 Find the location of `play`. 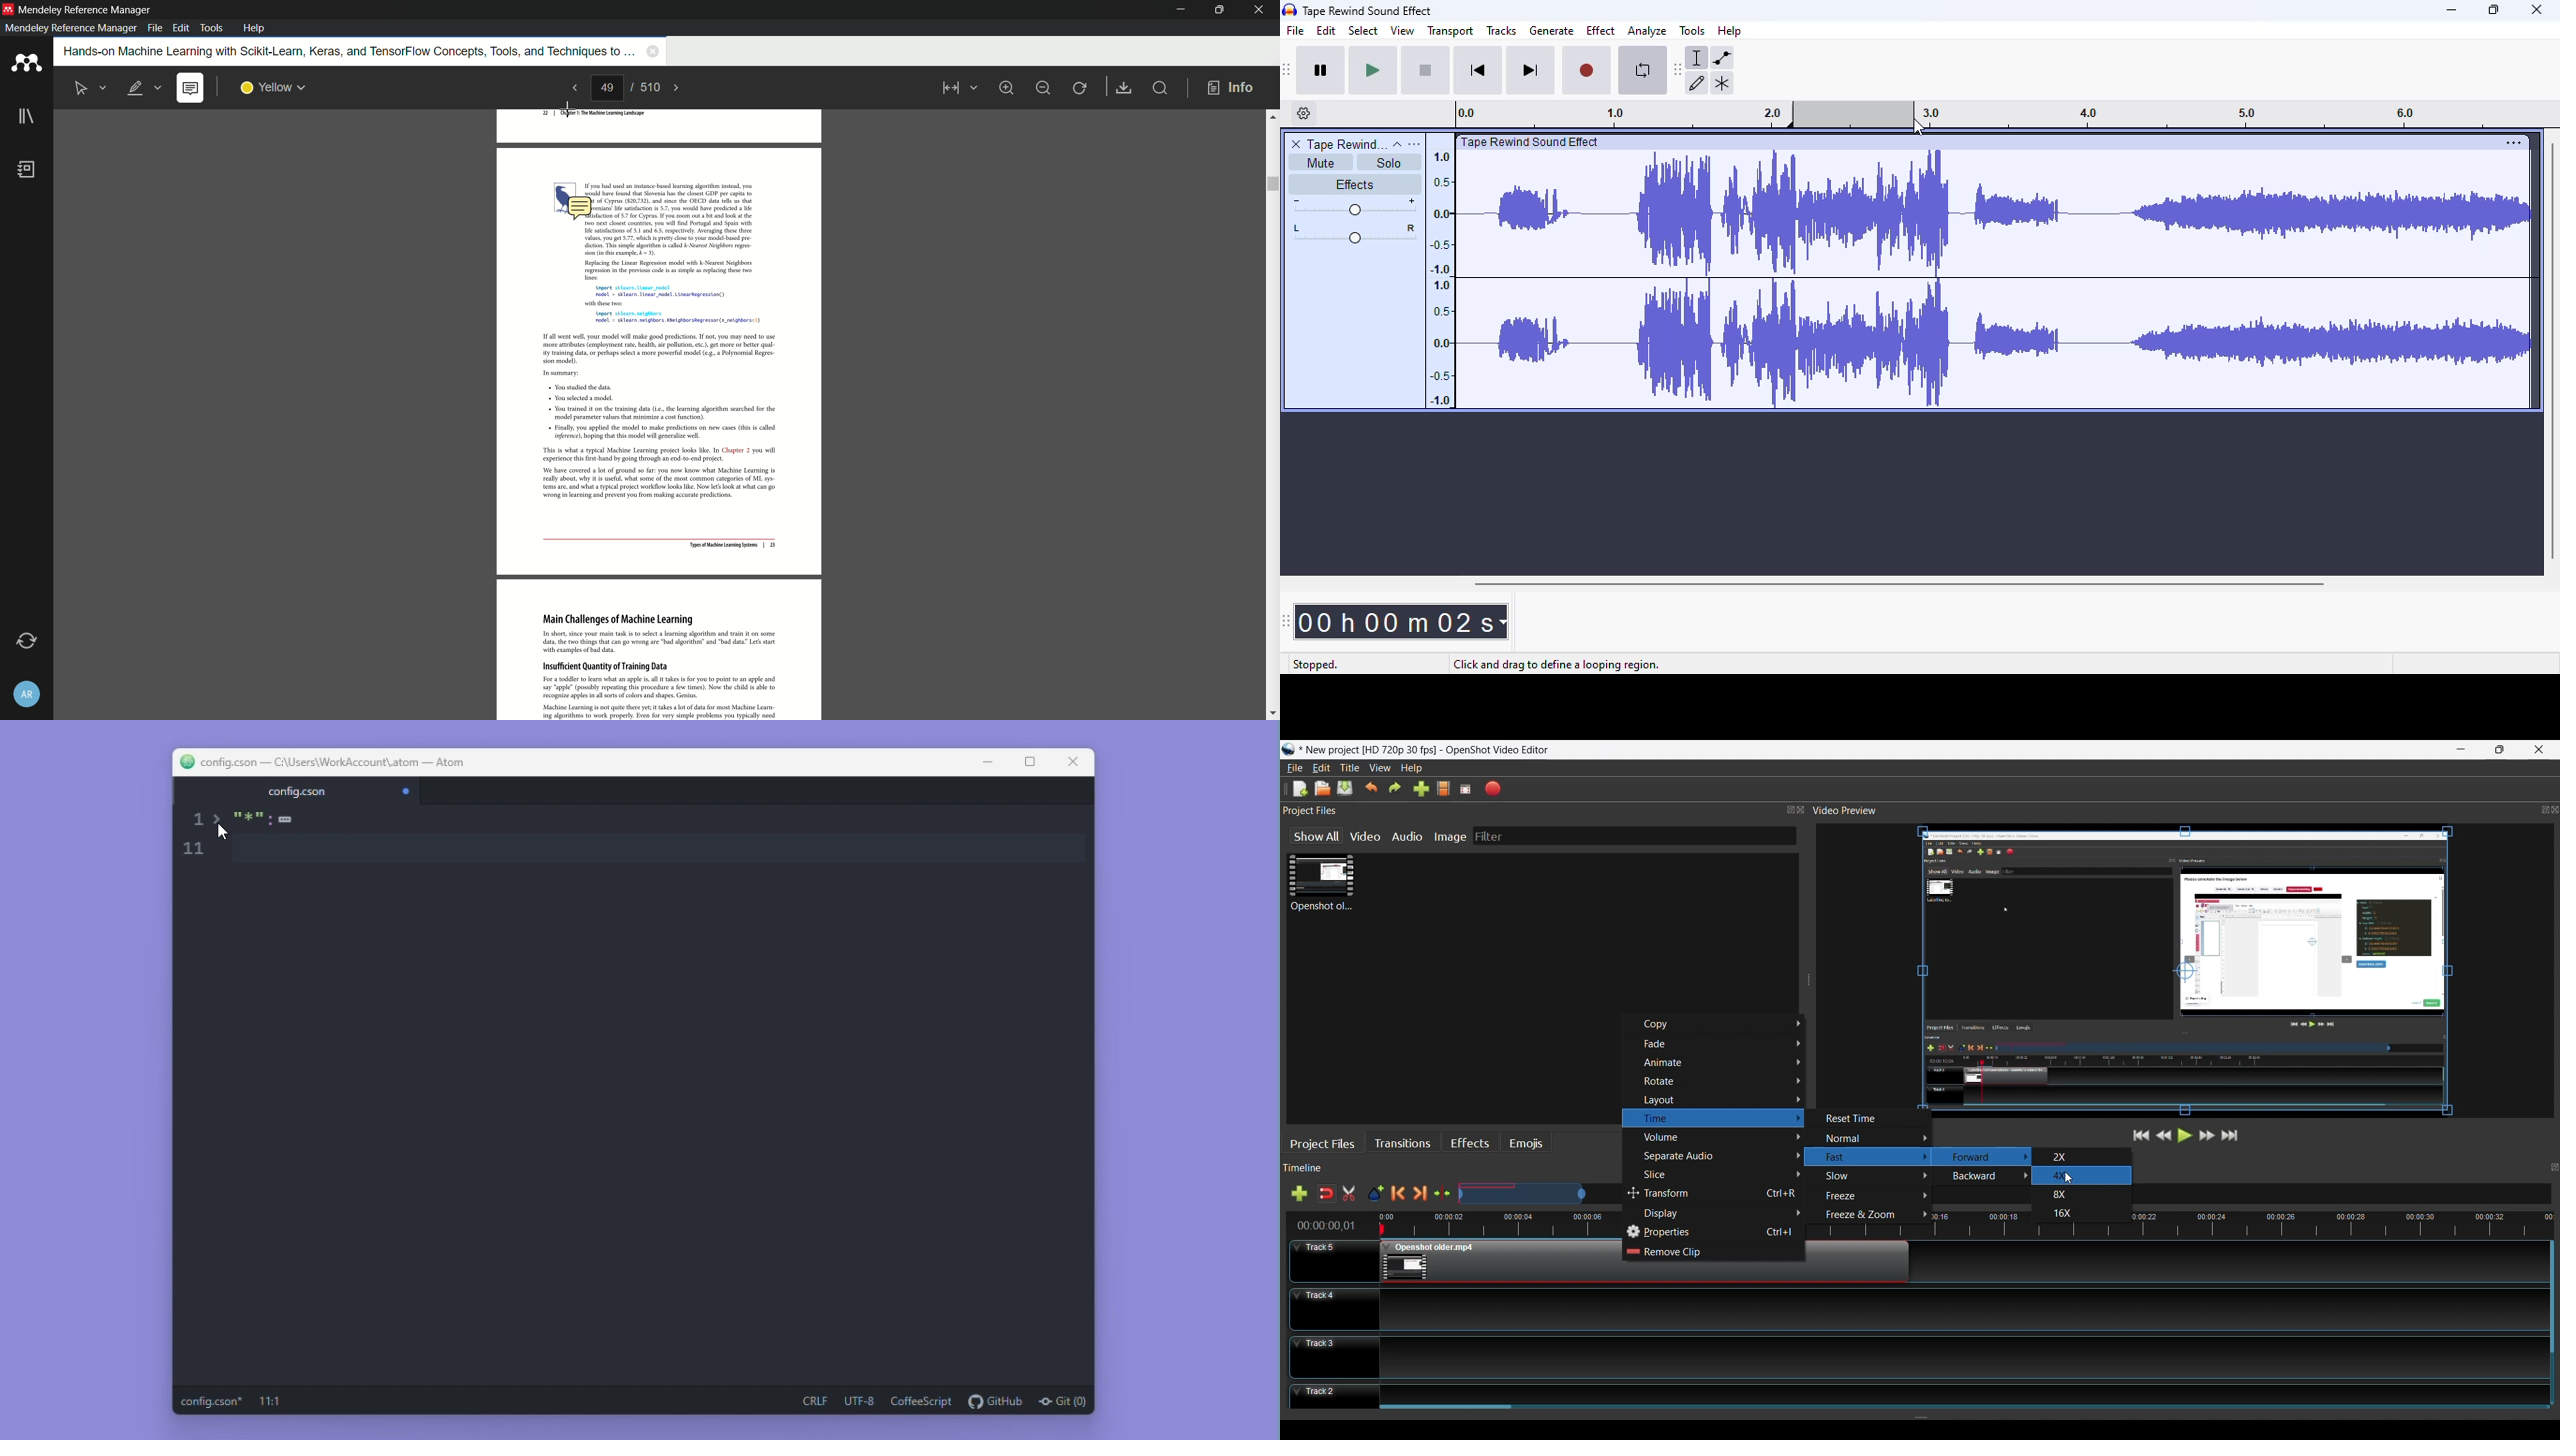

play is located at coordinates (1375, 69).